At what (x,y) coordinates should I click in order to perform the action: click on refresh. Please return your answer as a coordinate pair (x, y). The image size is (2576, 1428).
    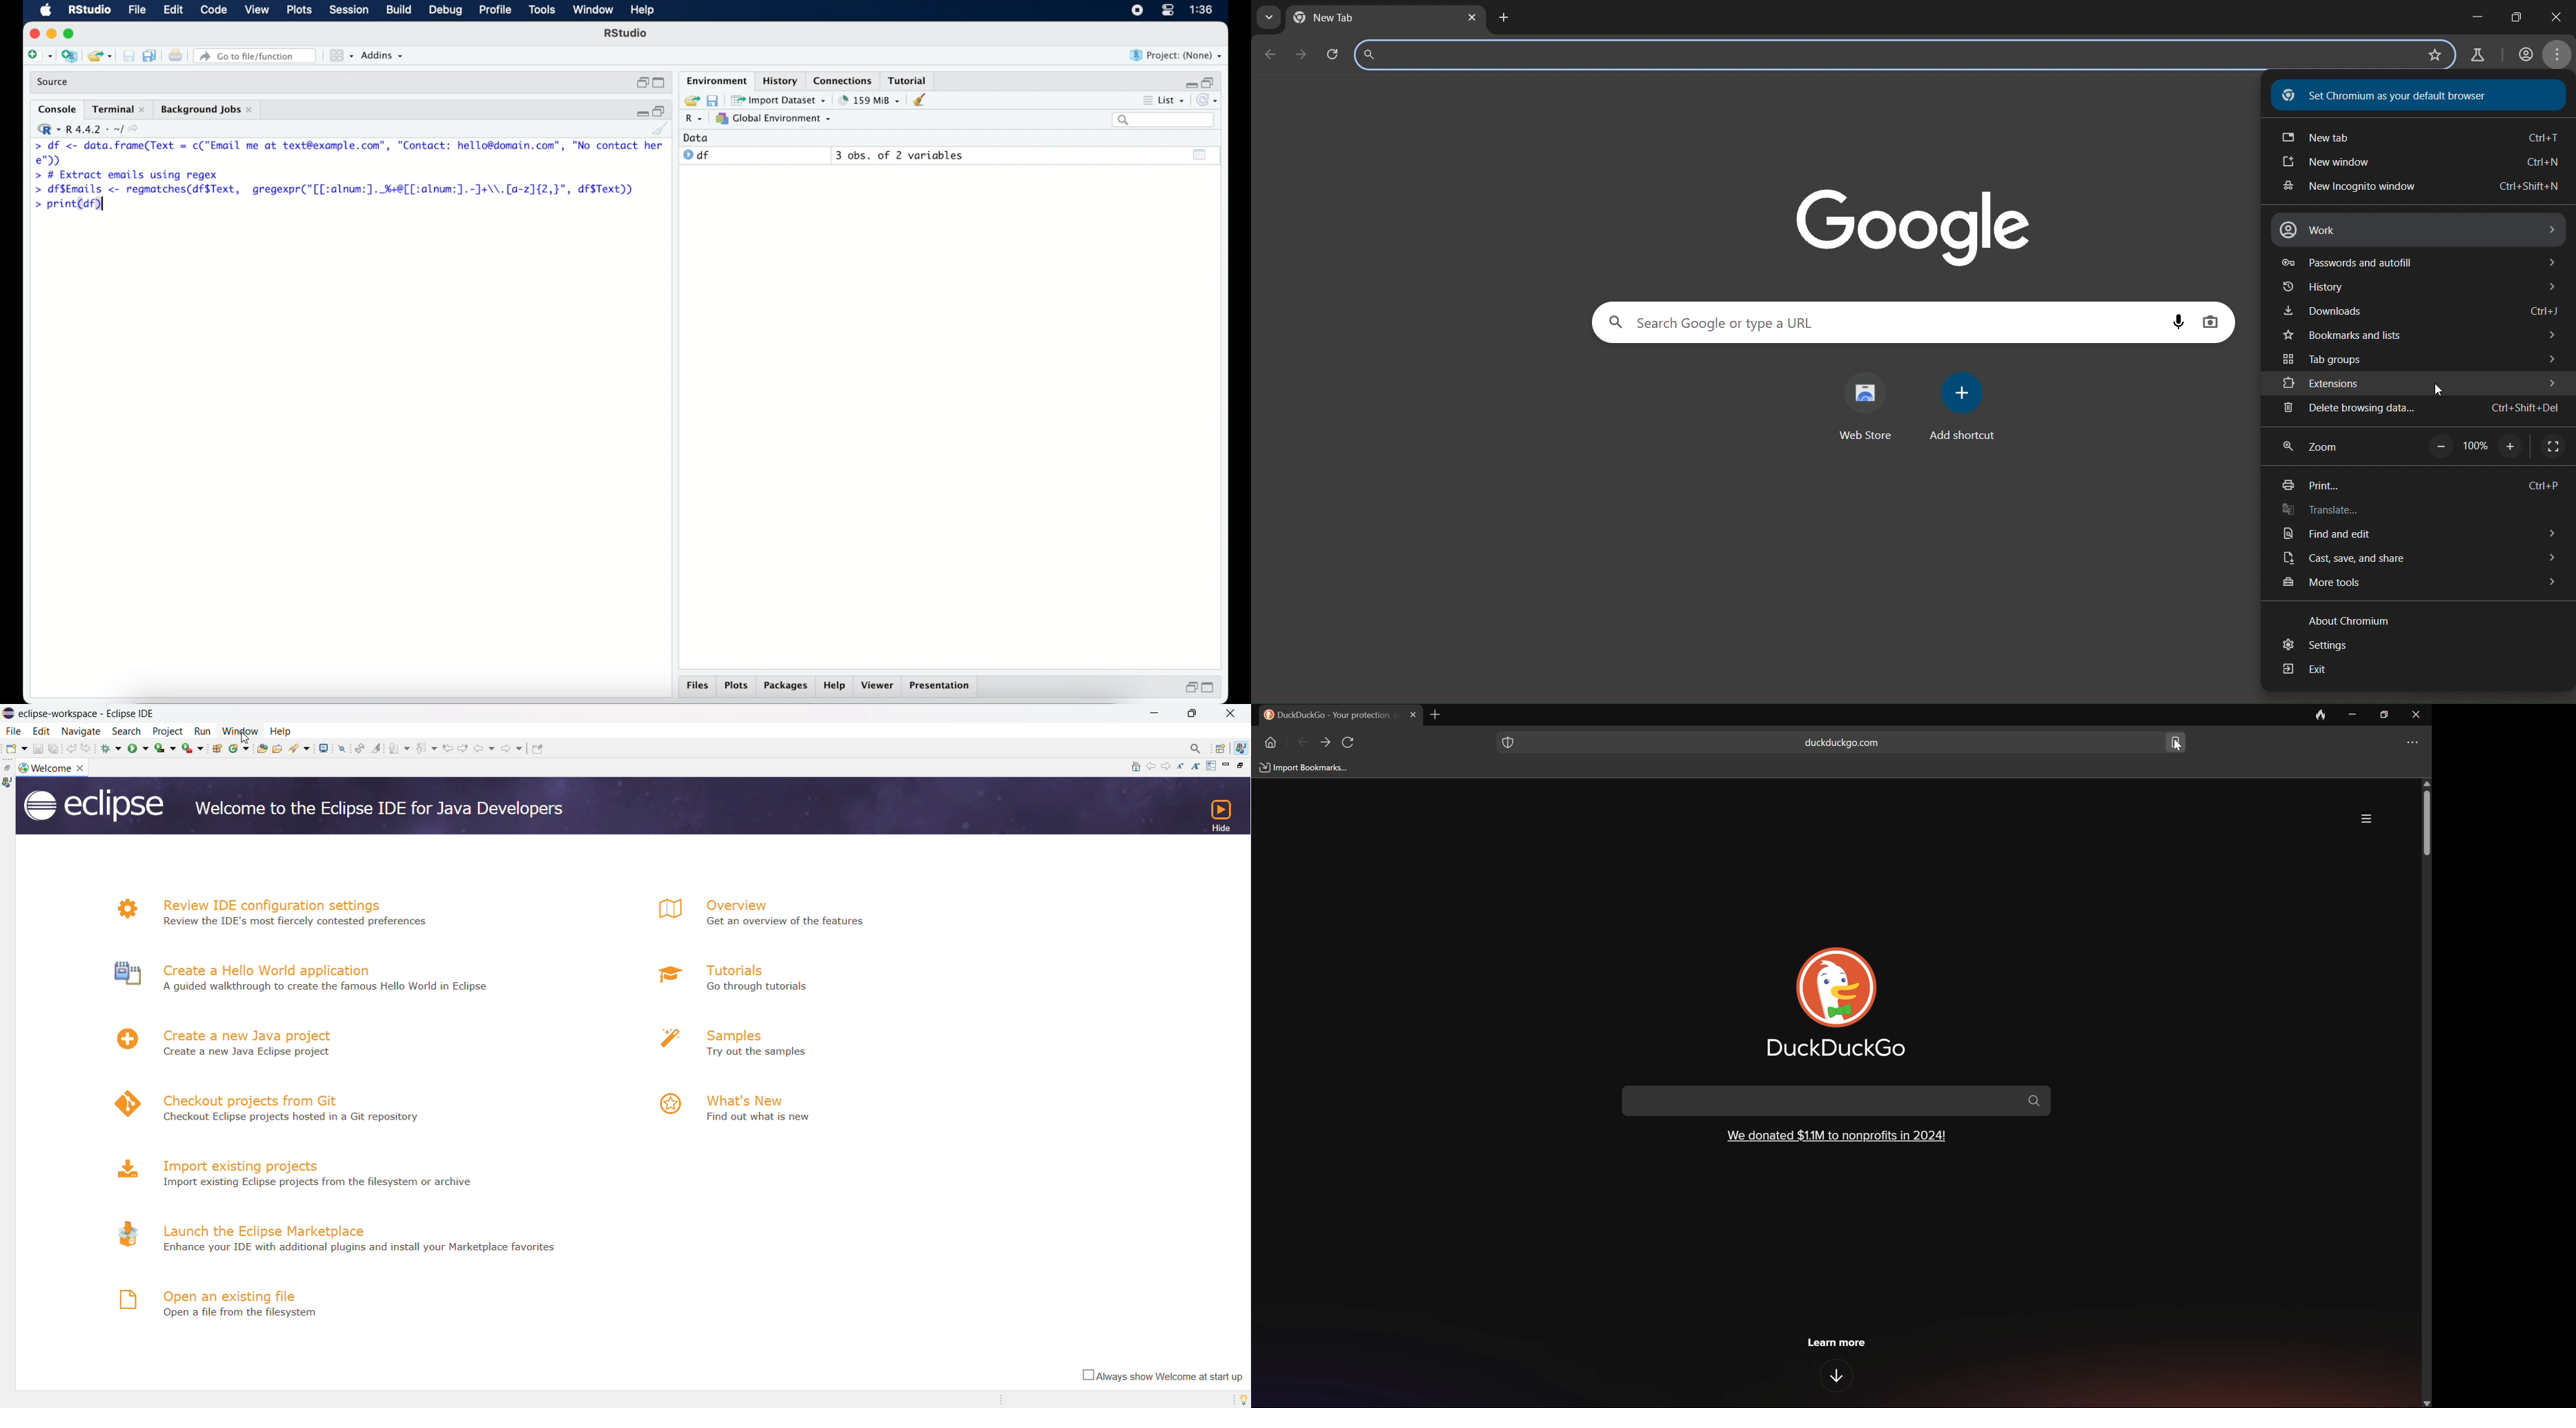
    Looking at the image, I should click on (1211, 100).